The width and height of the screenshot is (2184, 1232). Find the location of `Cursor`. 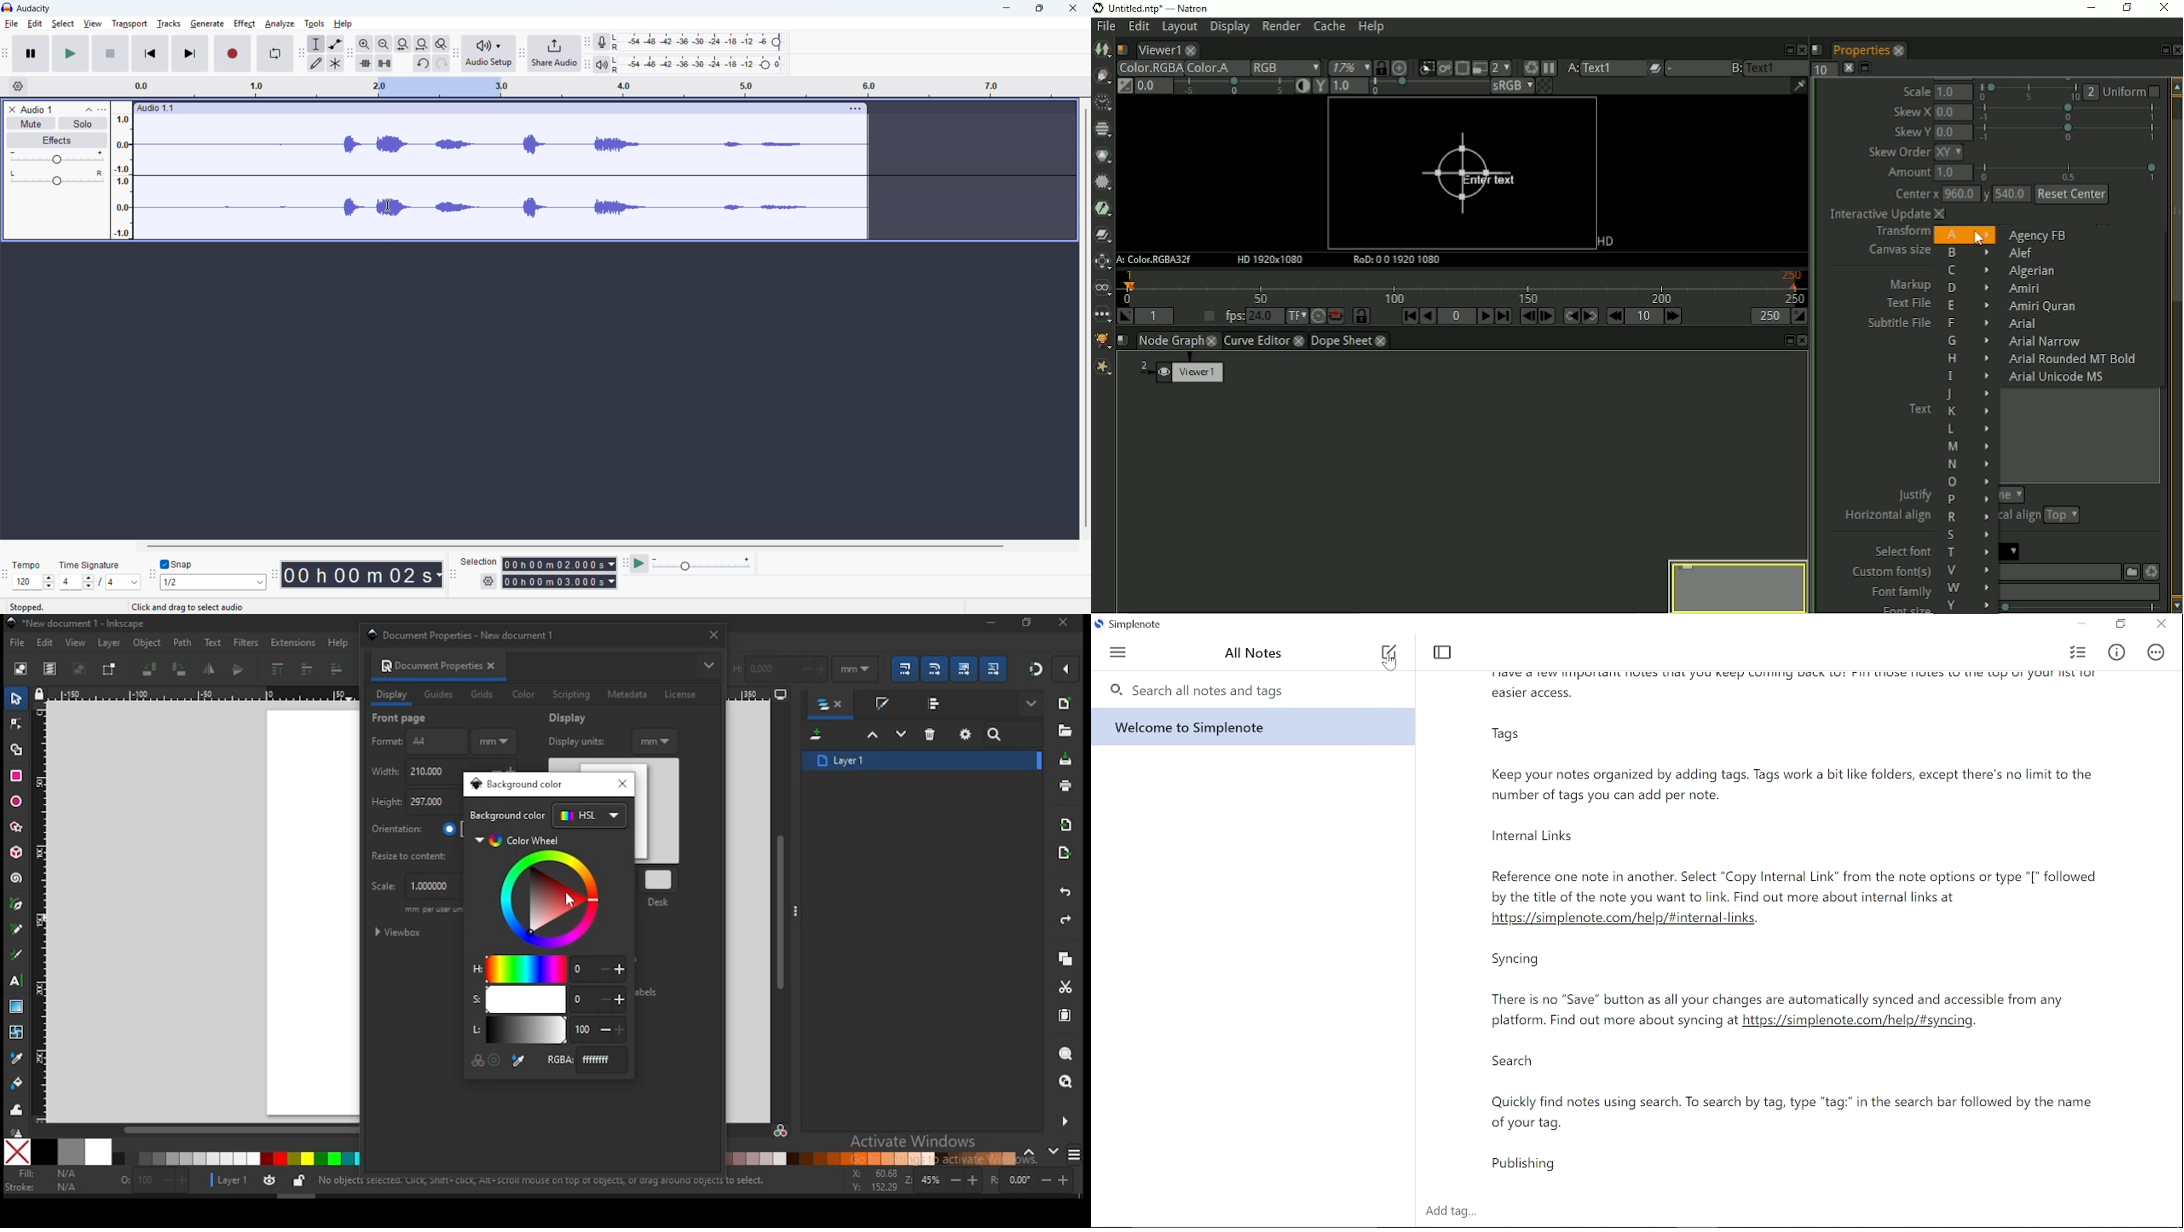

Cursor is located at coordinates (383, 208).